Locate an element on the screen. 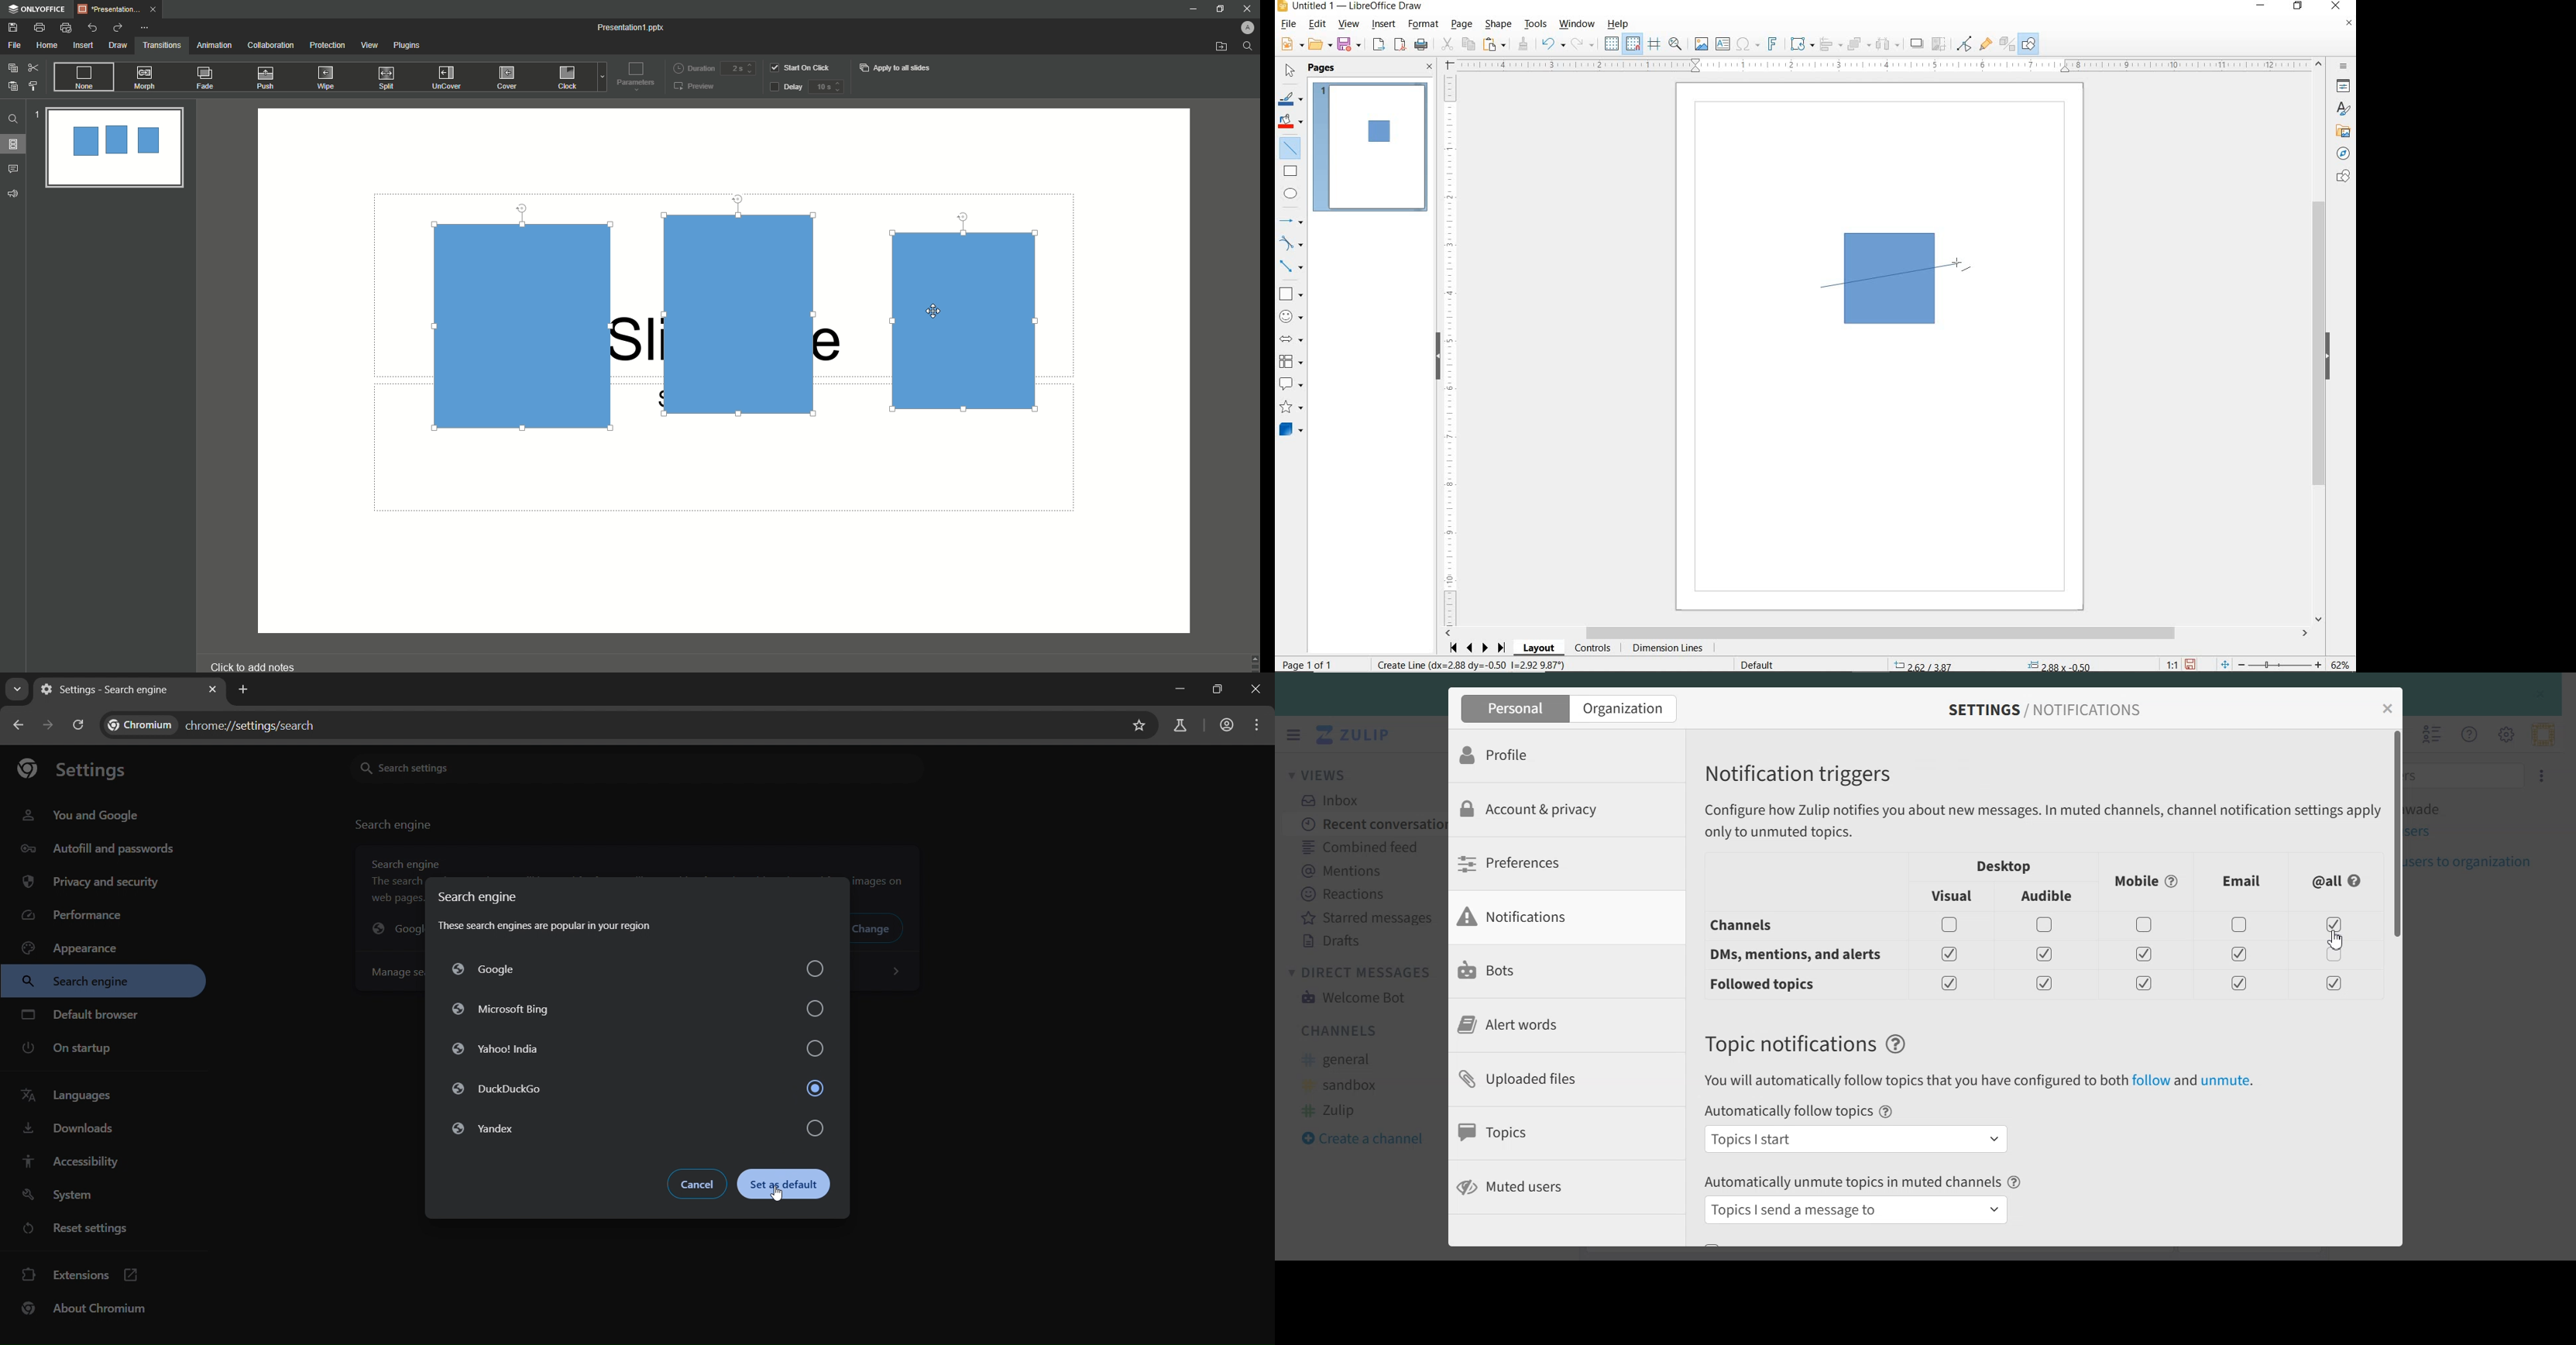 This screenshot has height=1372, width=2576. Start on click is located at coordinates (802, 67).